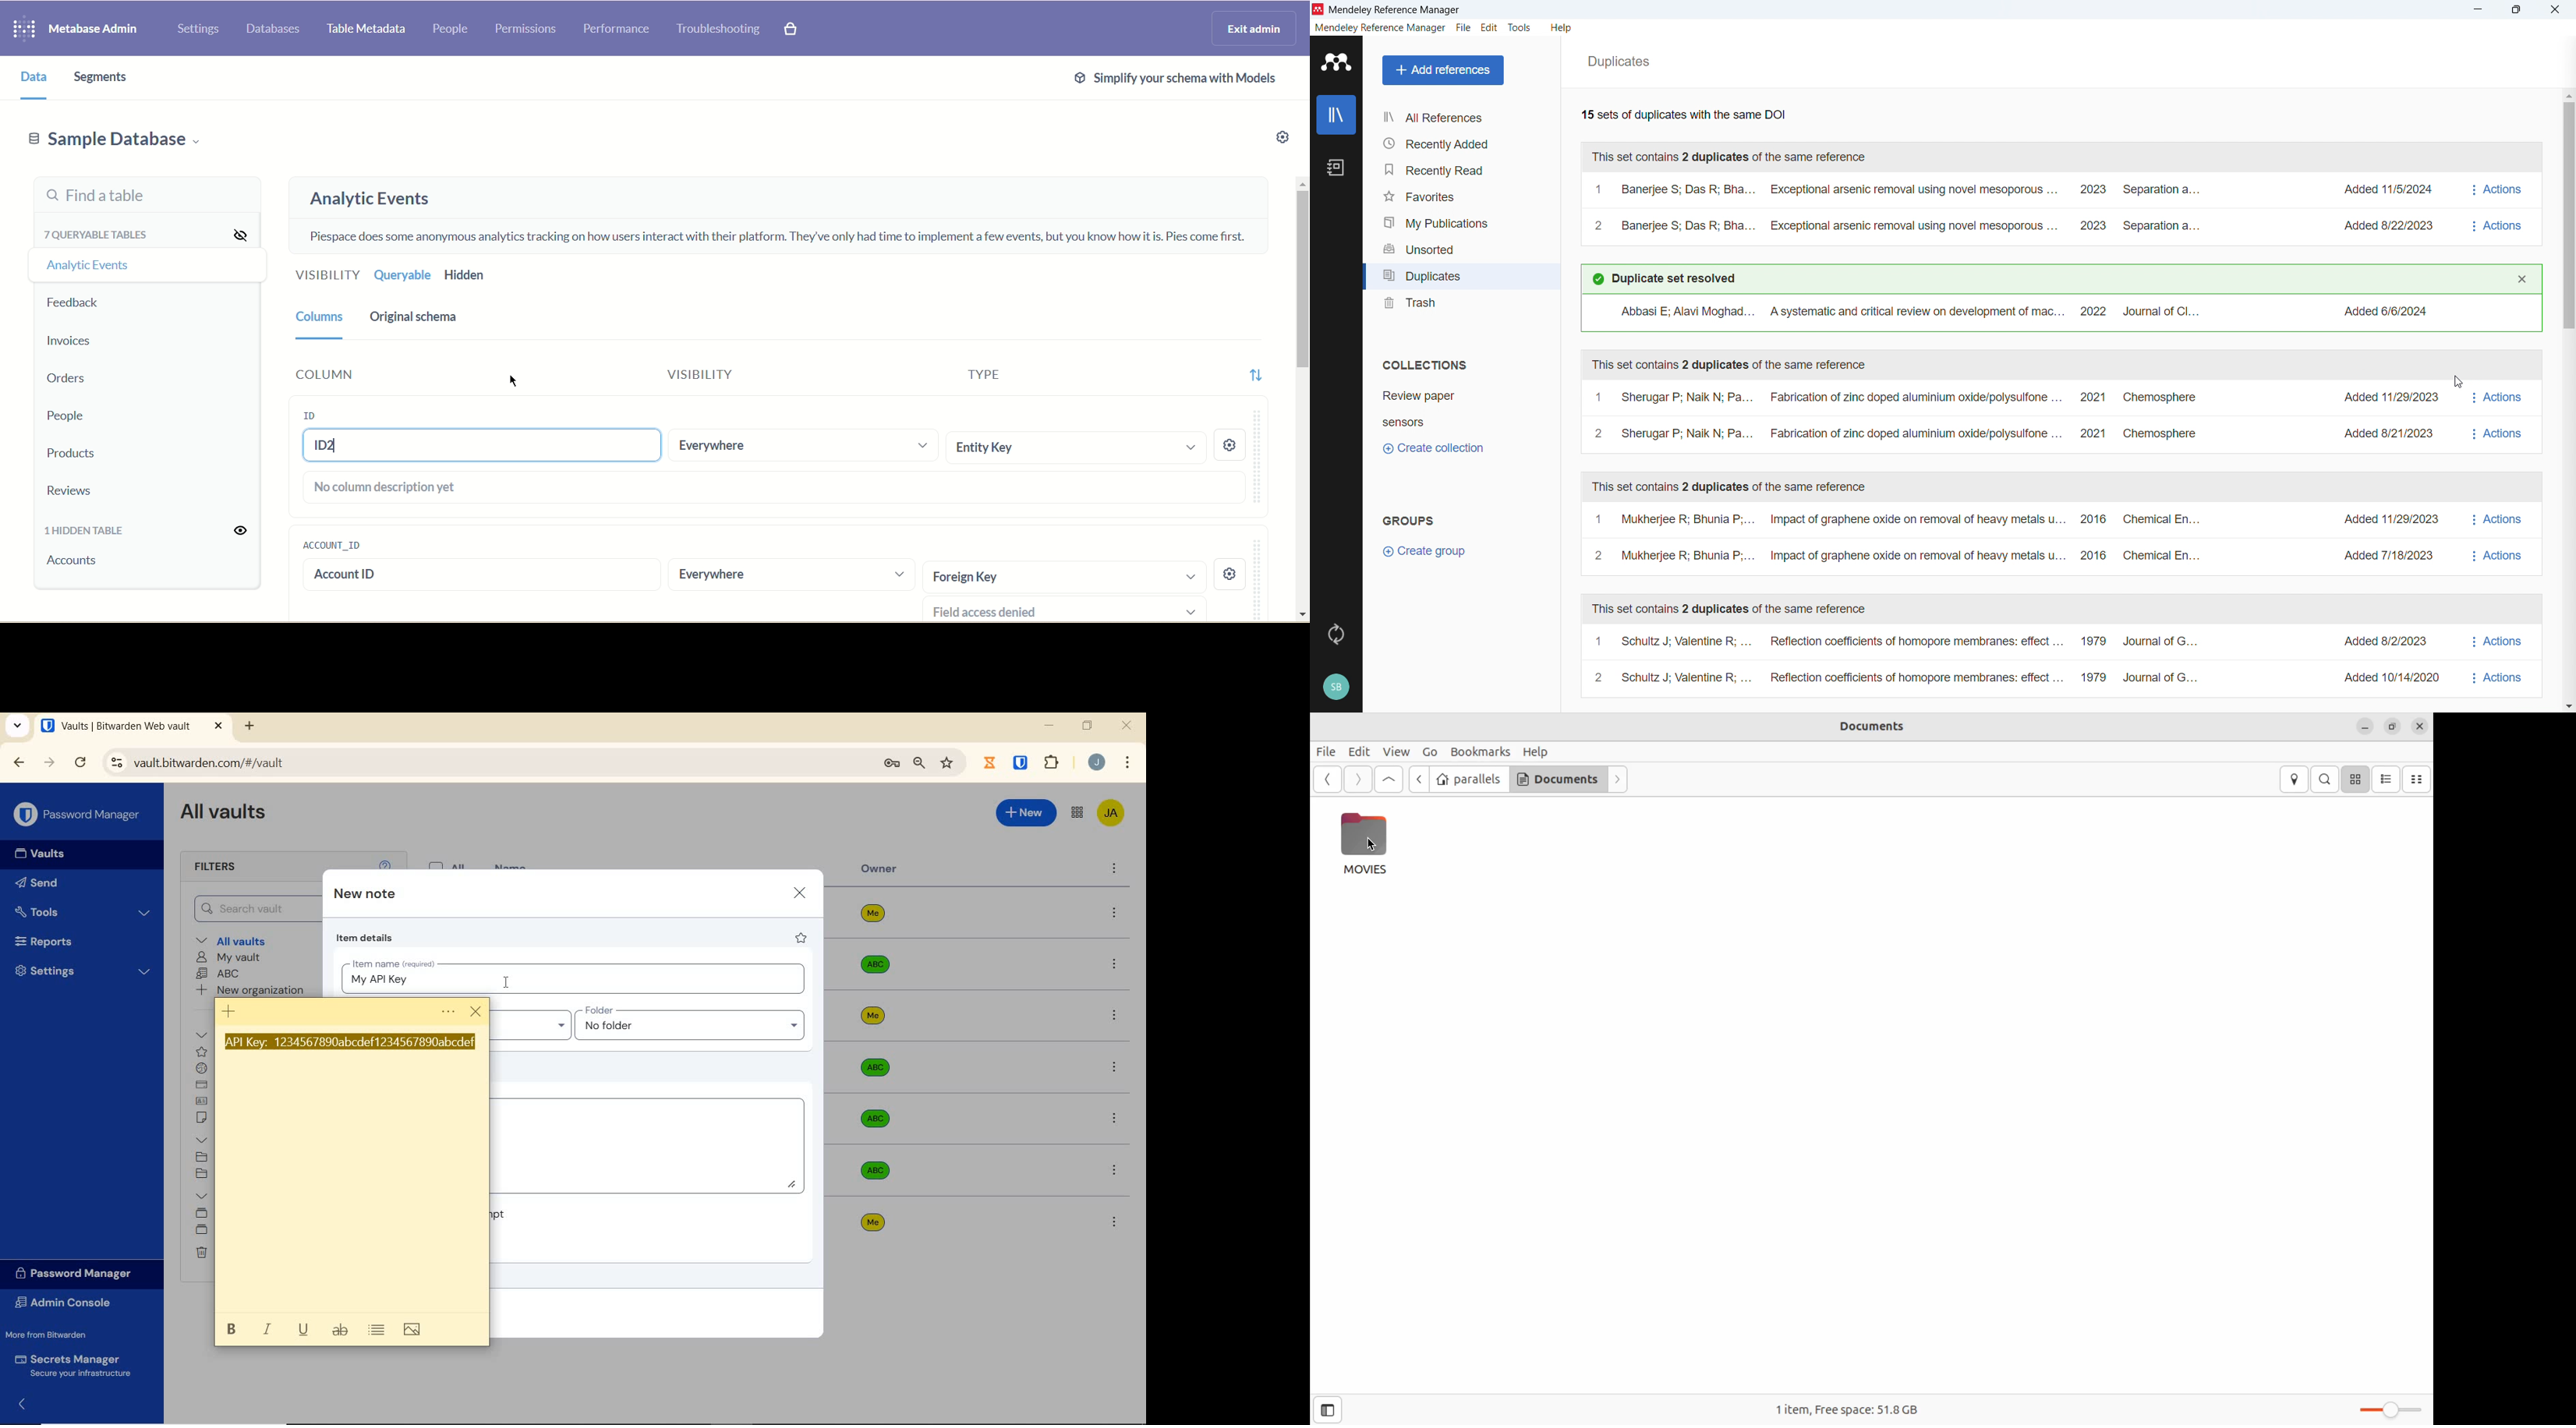  What do you see at coordinates (752, 576) in the screenshot?
I see `Everywhere` at bounding box center [752, 576].